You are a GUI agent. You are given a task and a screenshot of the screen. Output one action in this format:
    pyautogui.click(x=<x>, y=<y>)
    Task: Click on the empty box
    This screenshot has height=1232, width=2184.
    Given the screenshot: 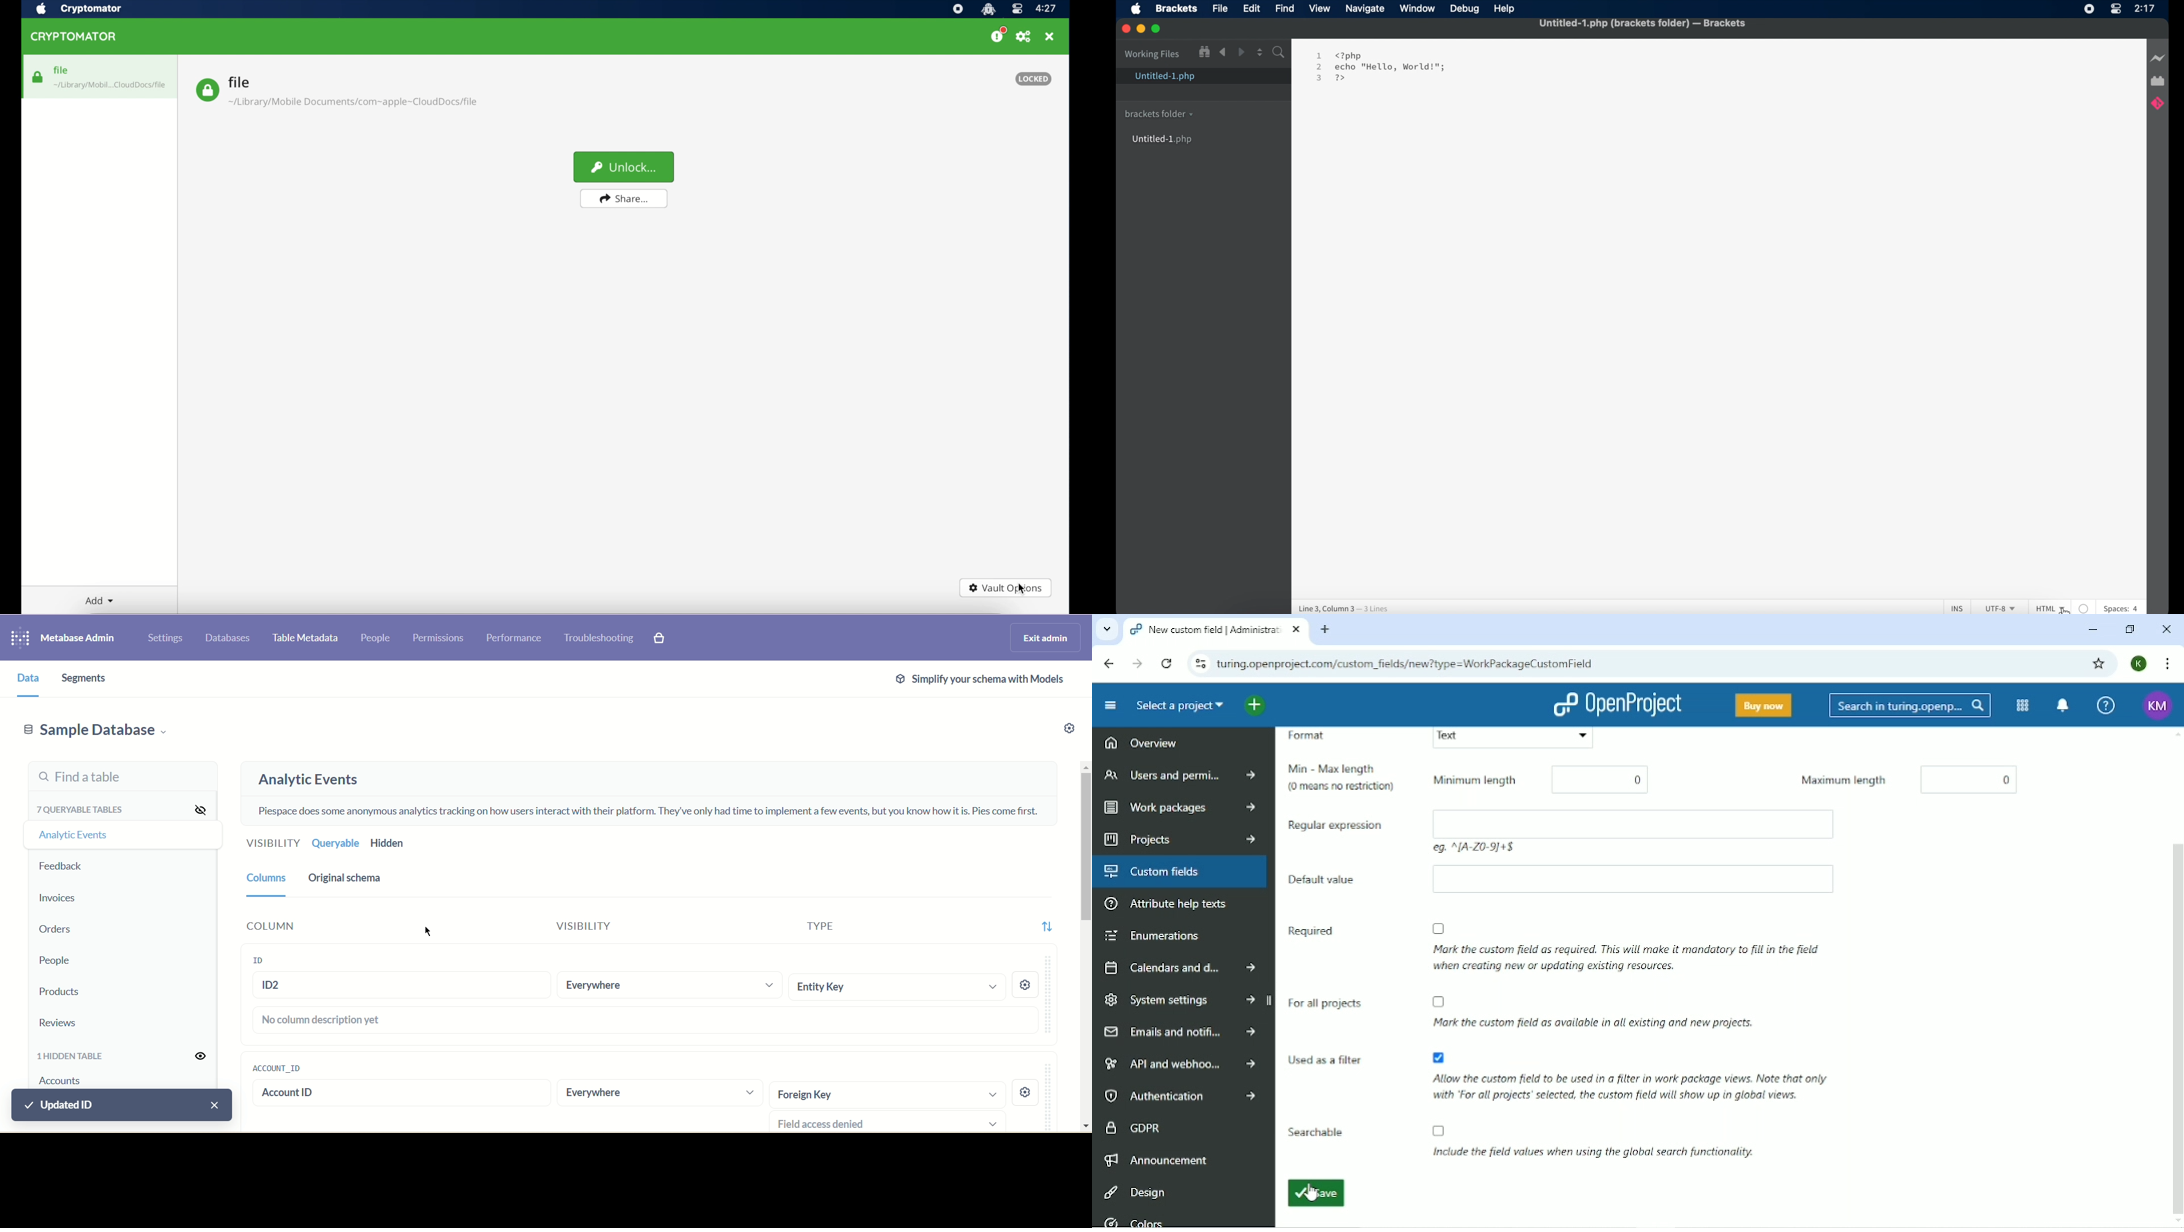 What is the action you would take?
    pyautogui.click(x=1645, y=823)
    